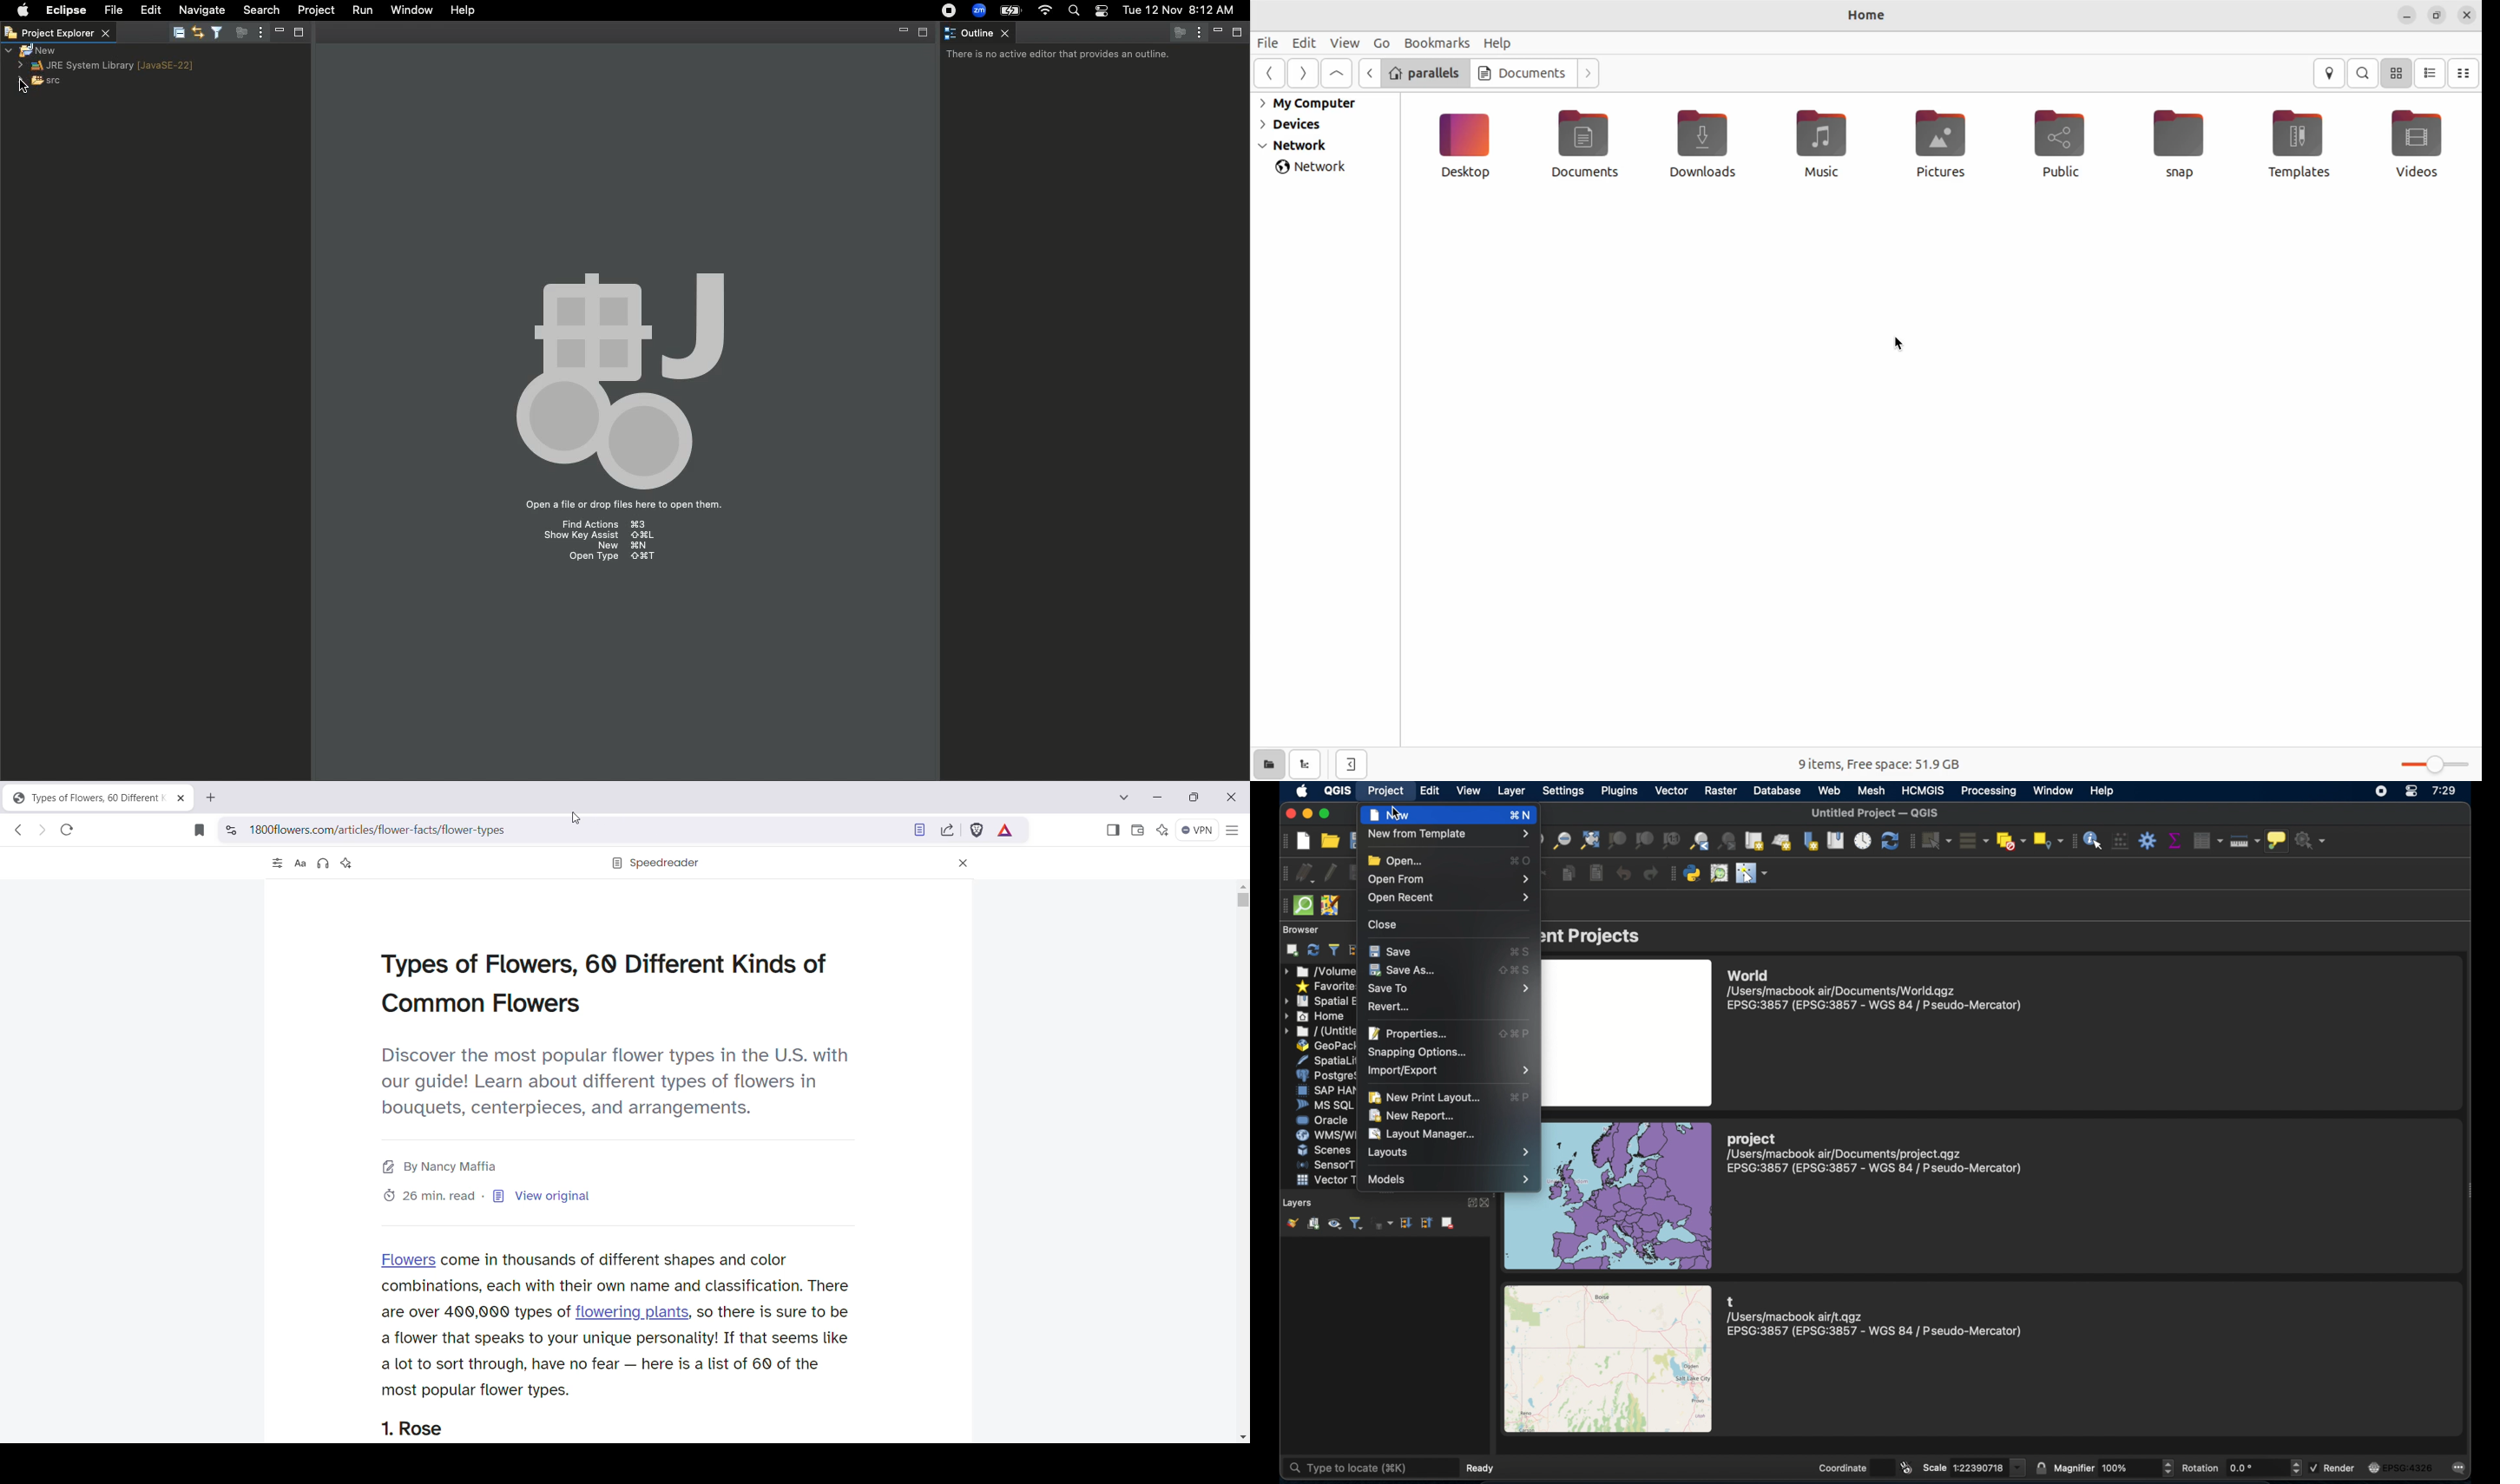 This screenshot has height=1484, width=2520. Describe the element at coordinates (499, 1196) in the screenshot. I see `view orginial` at that location.